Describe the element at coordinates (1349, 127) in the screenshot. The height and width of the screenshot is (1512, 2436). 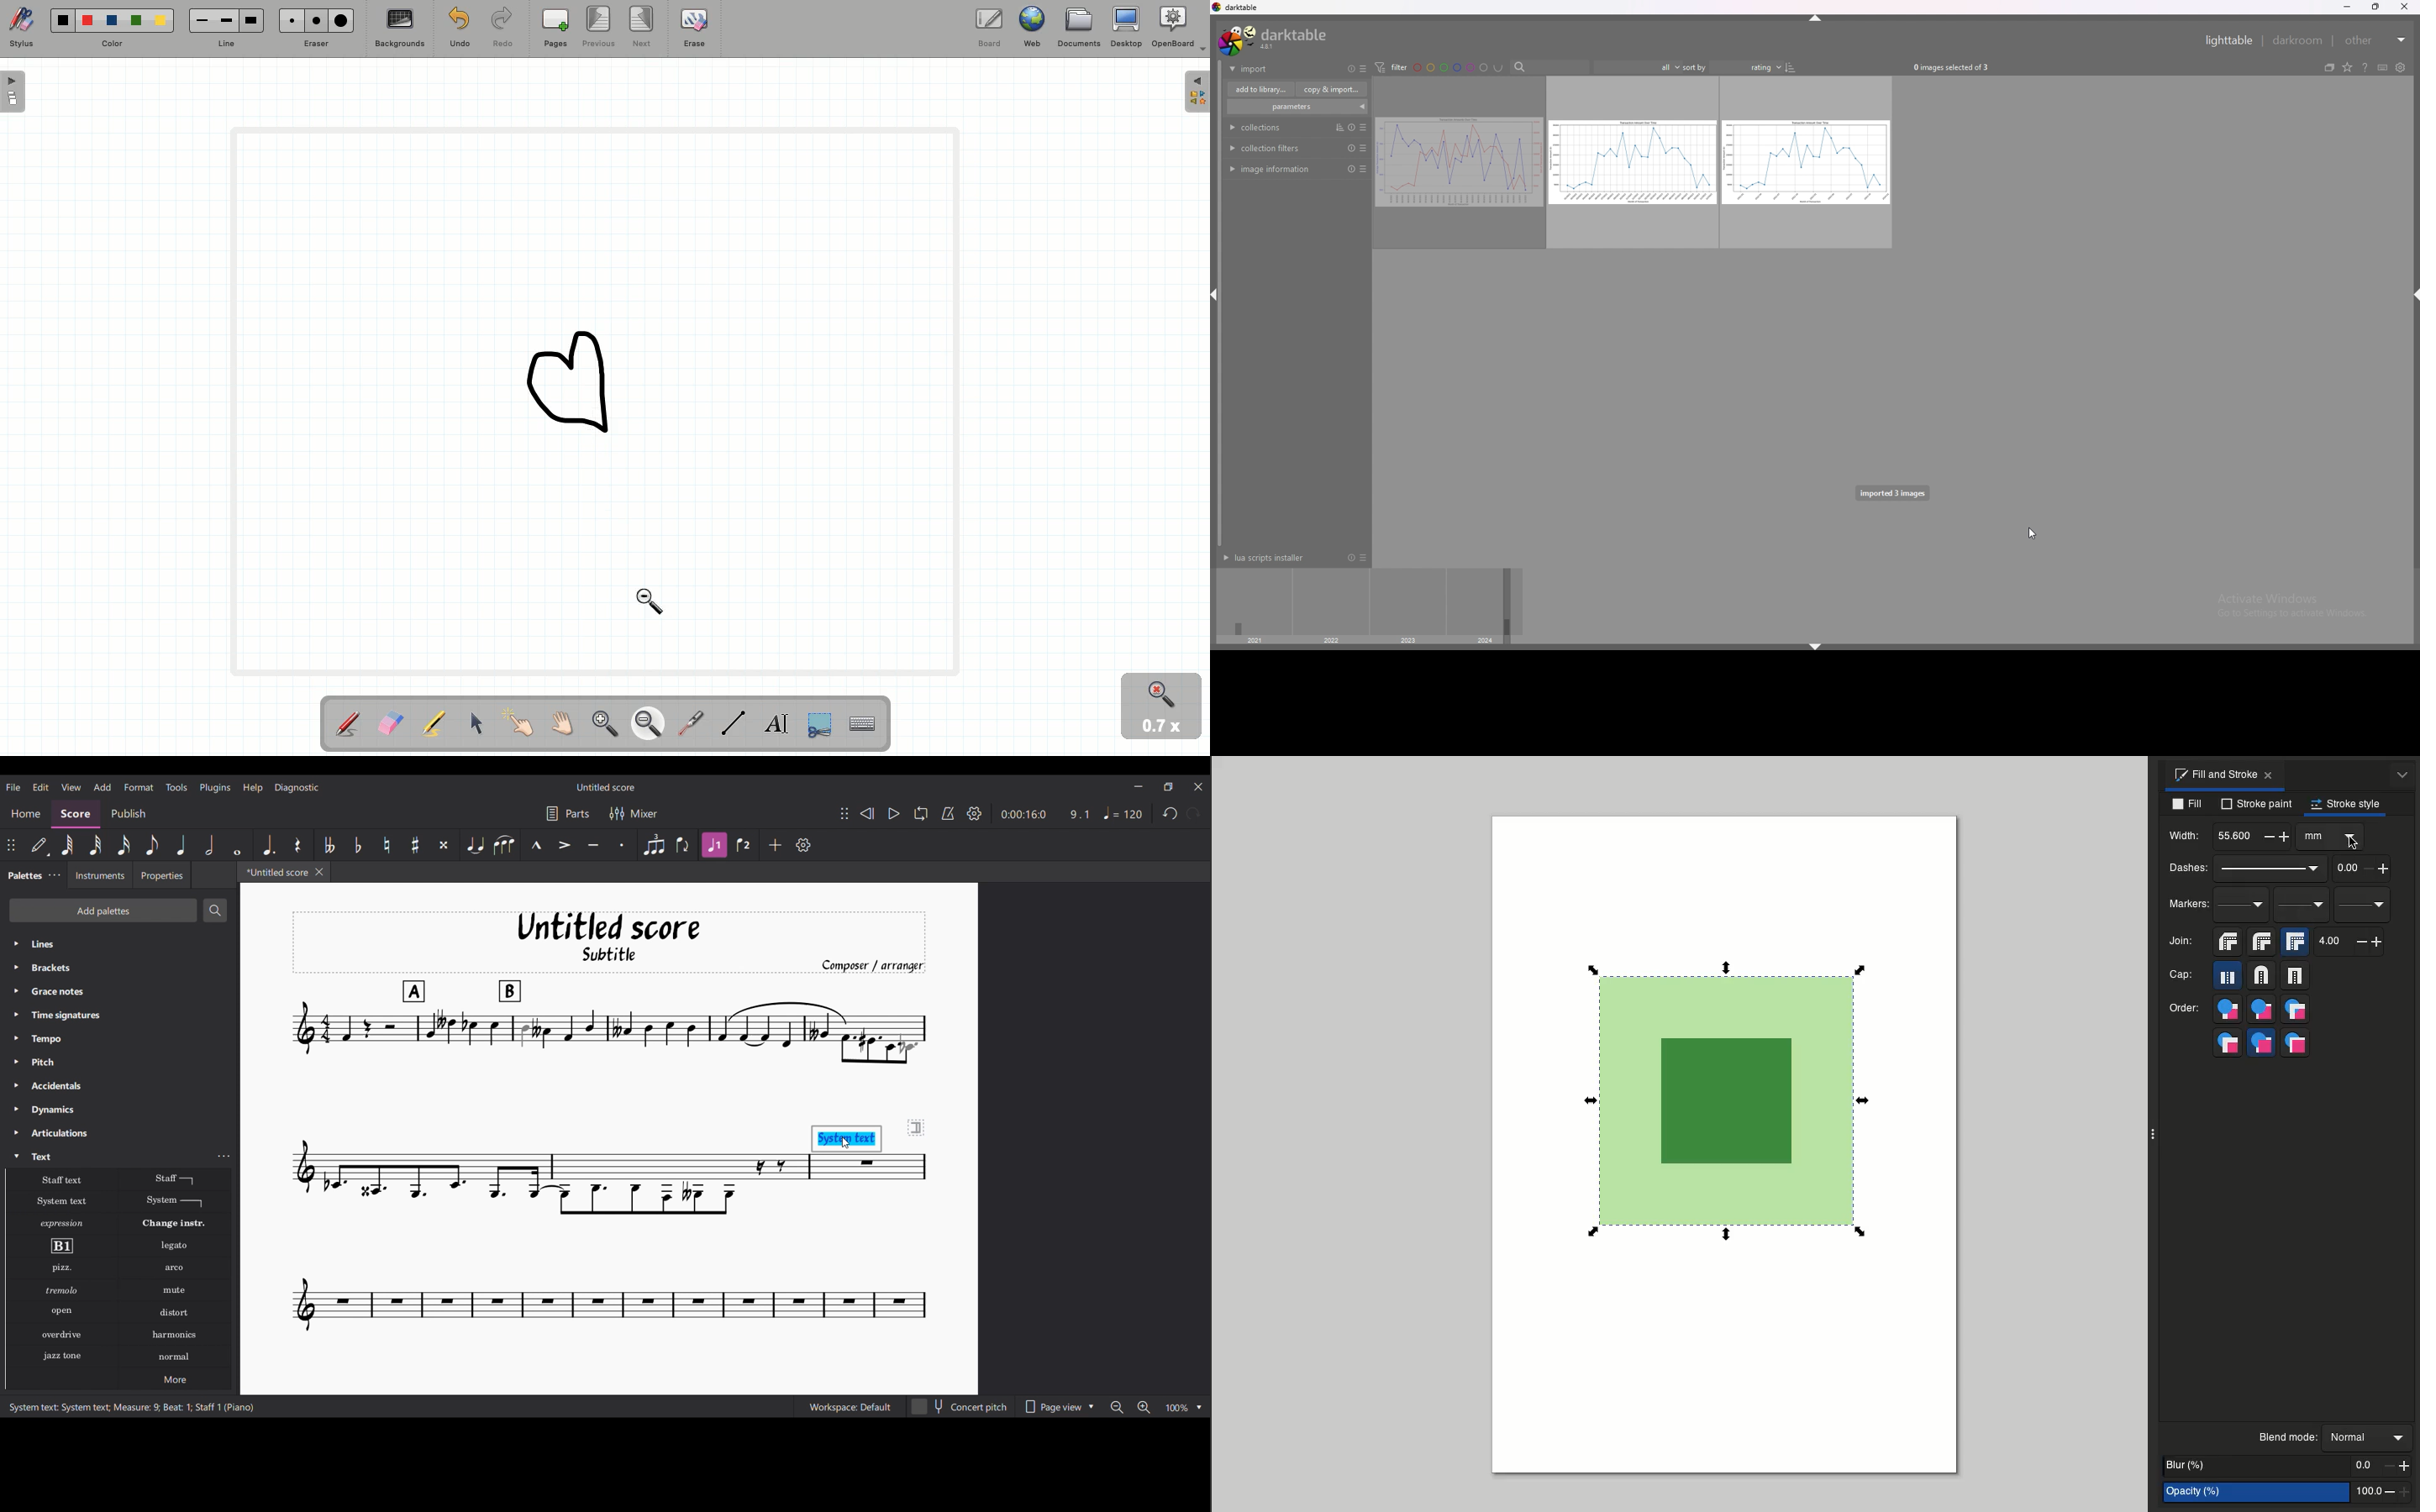
I see `reset` at that location.